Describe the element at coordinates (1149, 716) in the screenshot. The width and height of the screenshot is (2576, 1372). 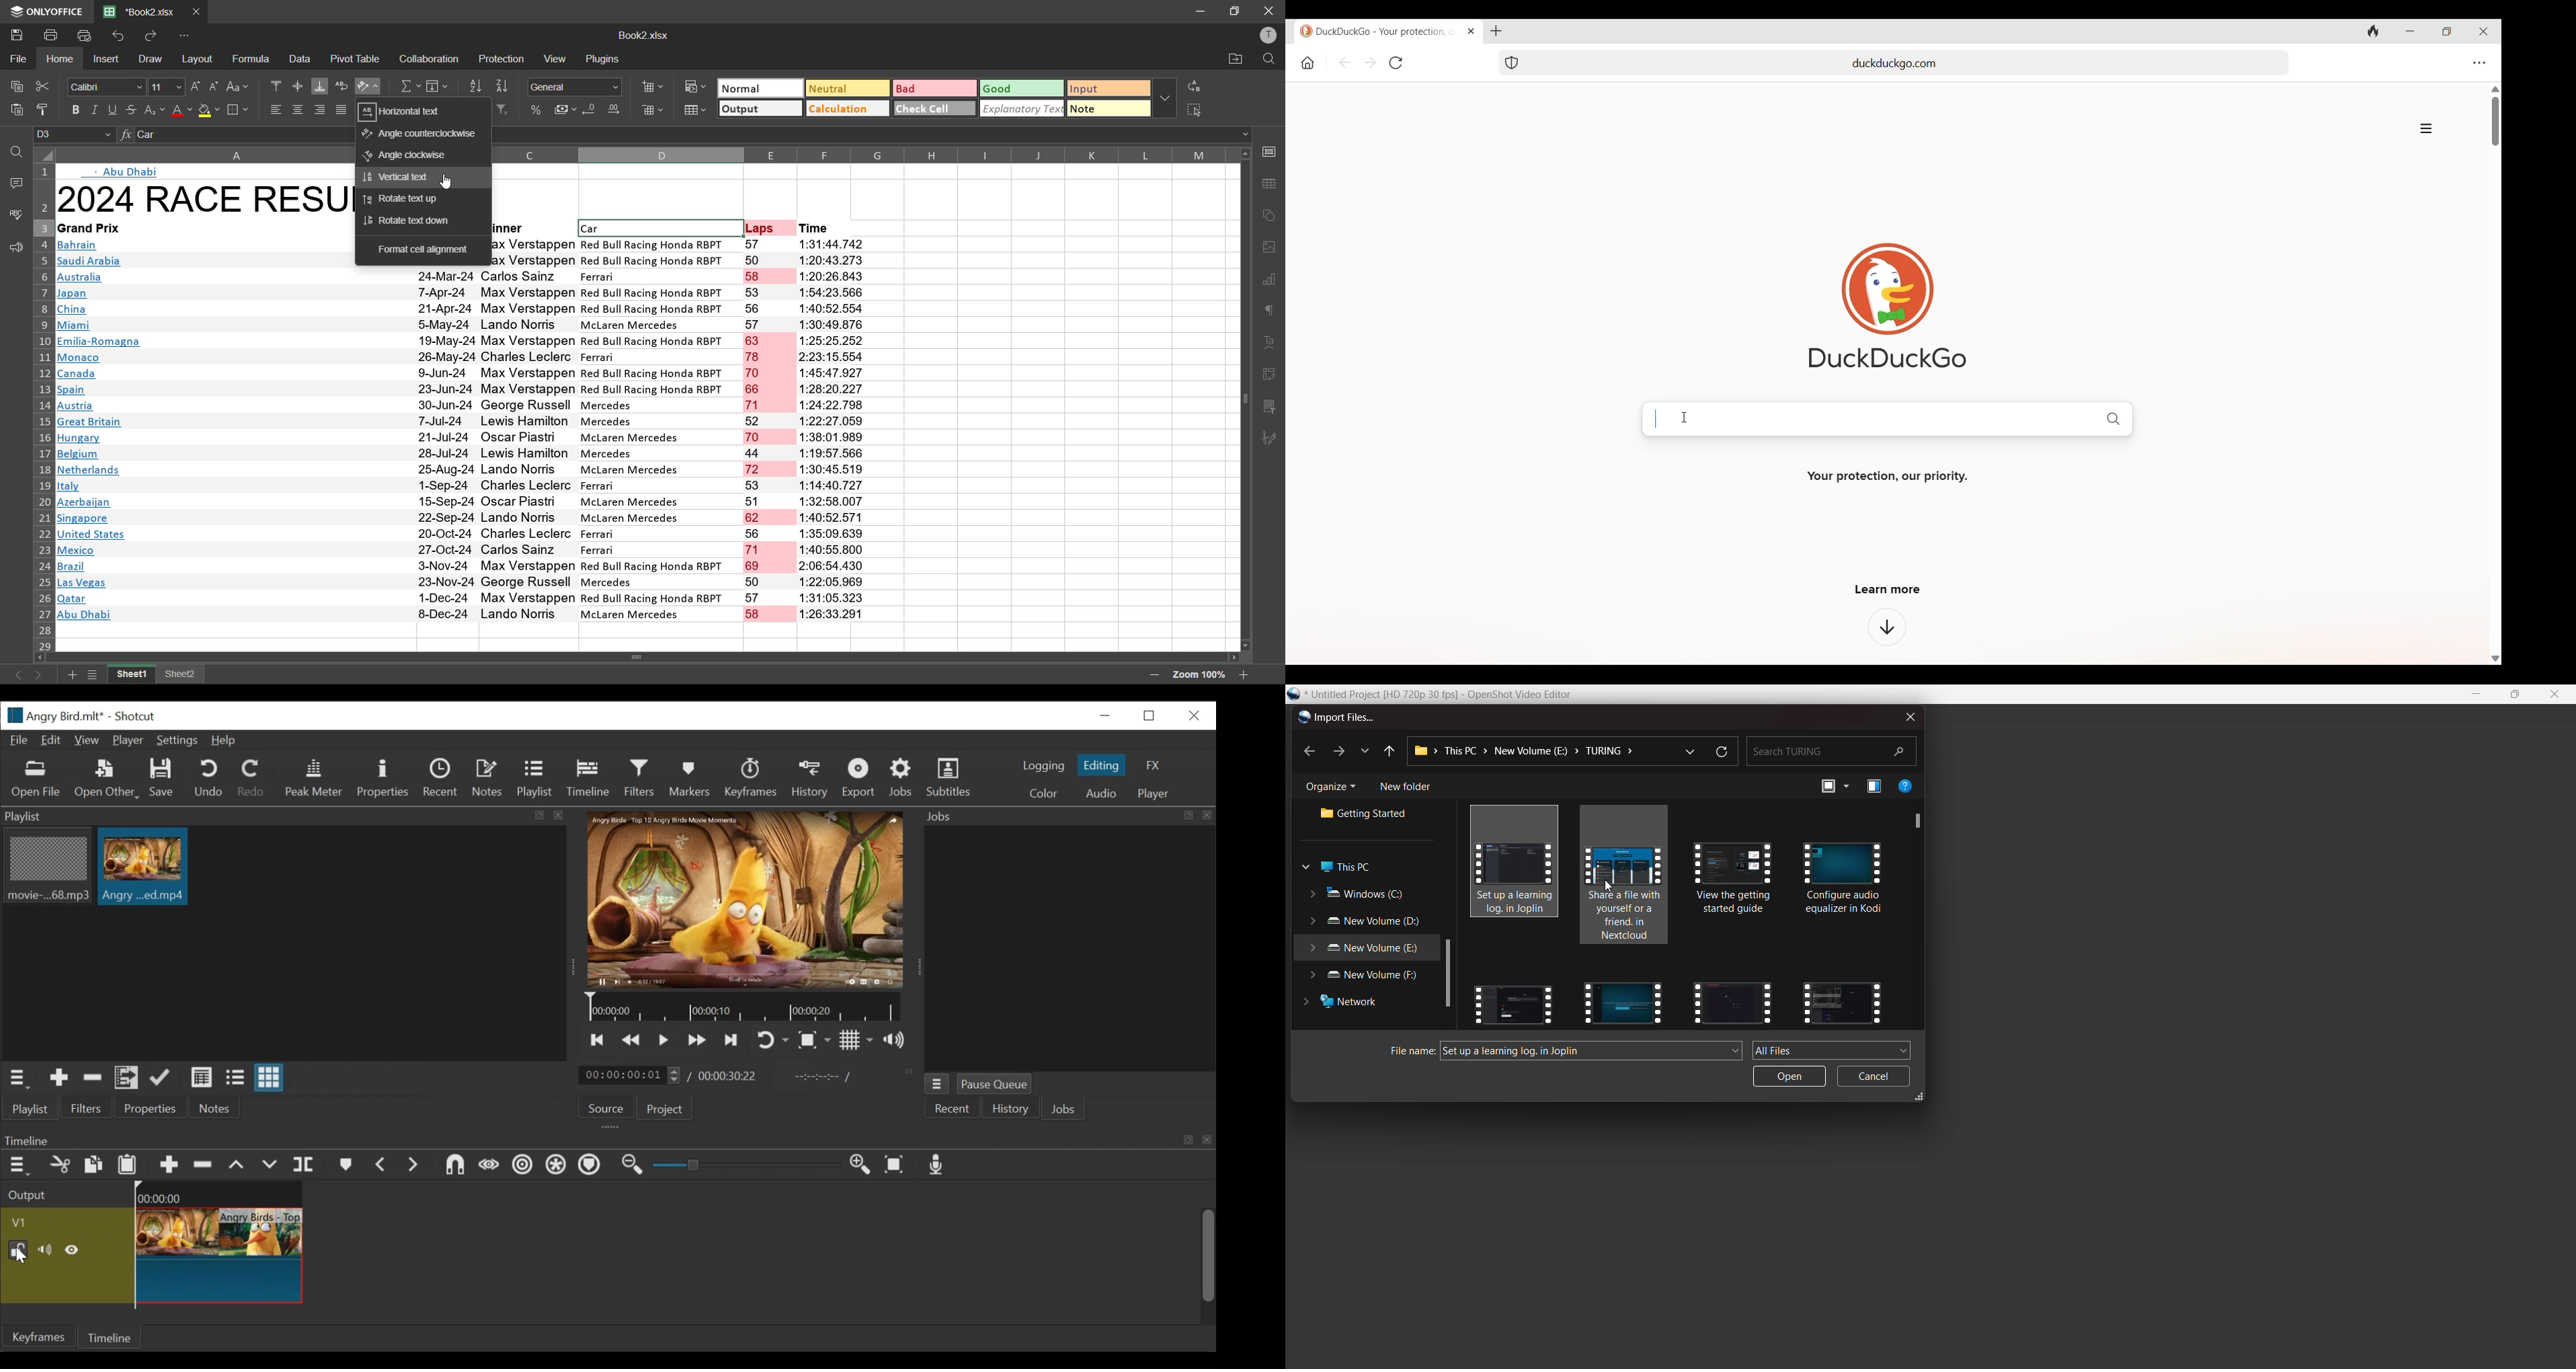
I see `Restore` at that location.